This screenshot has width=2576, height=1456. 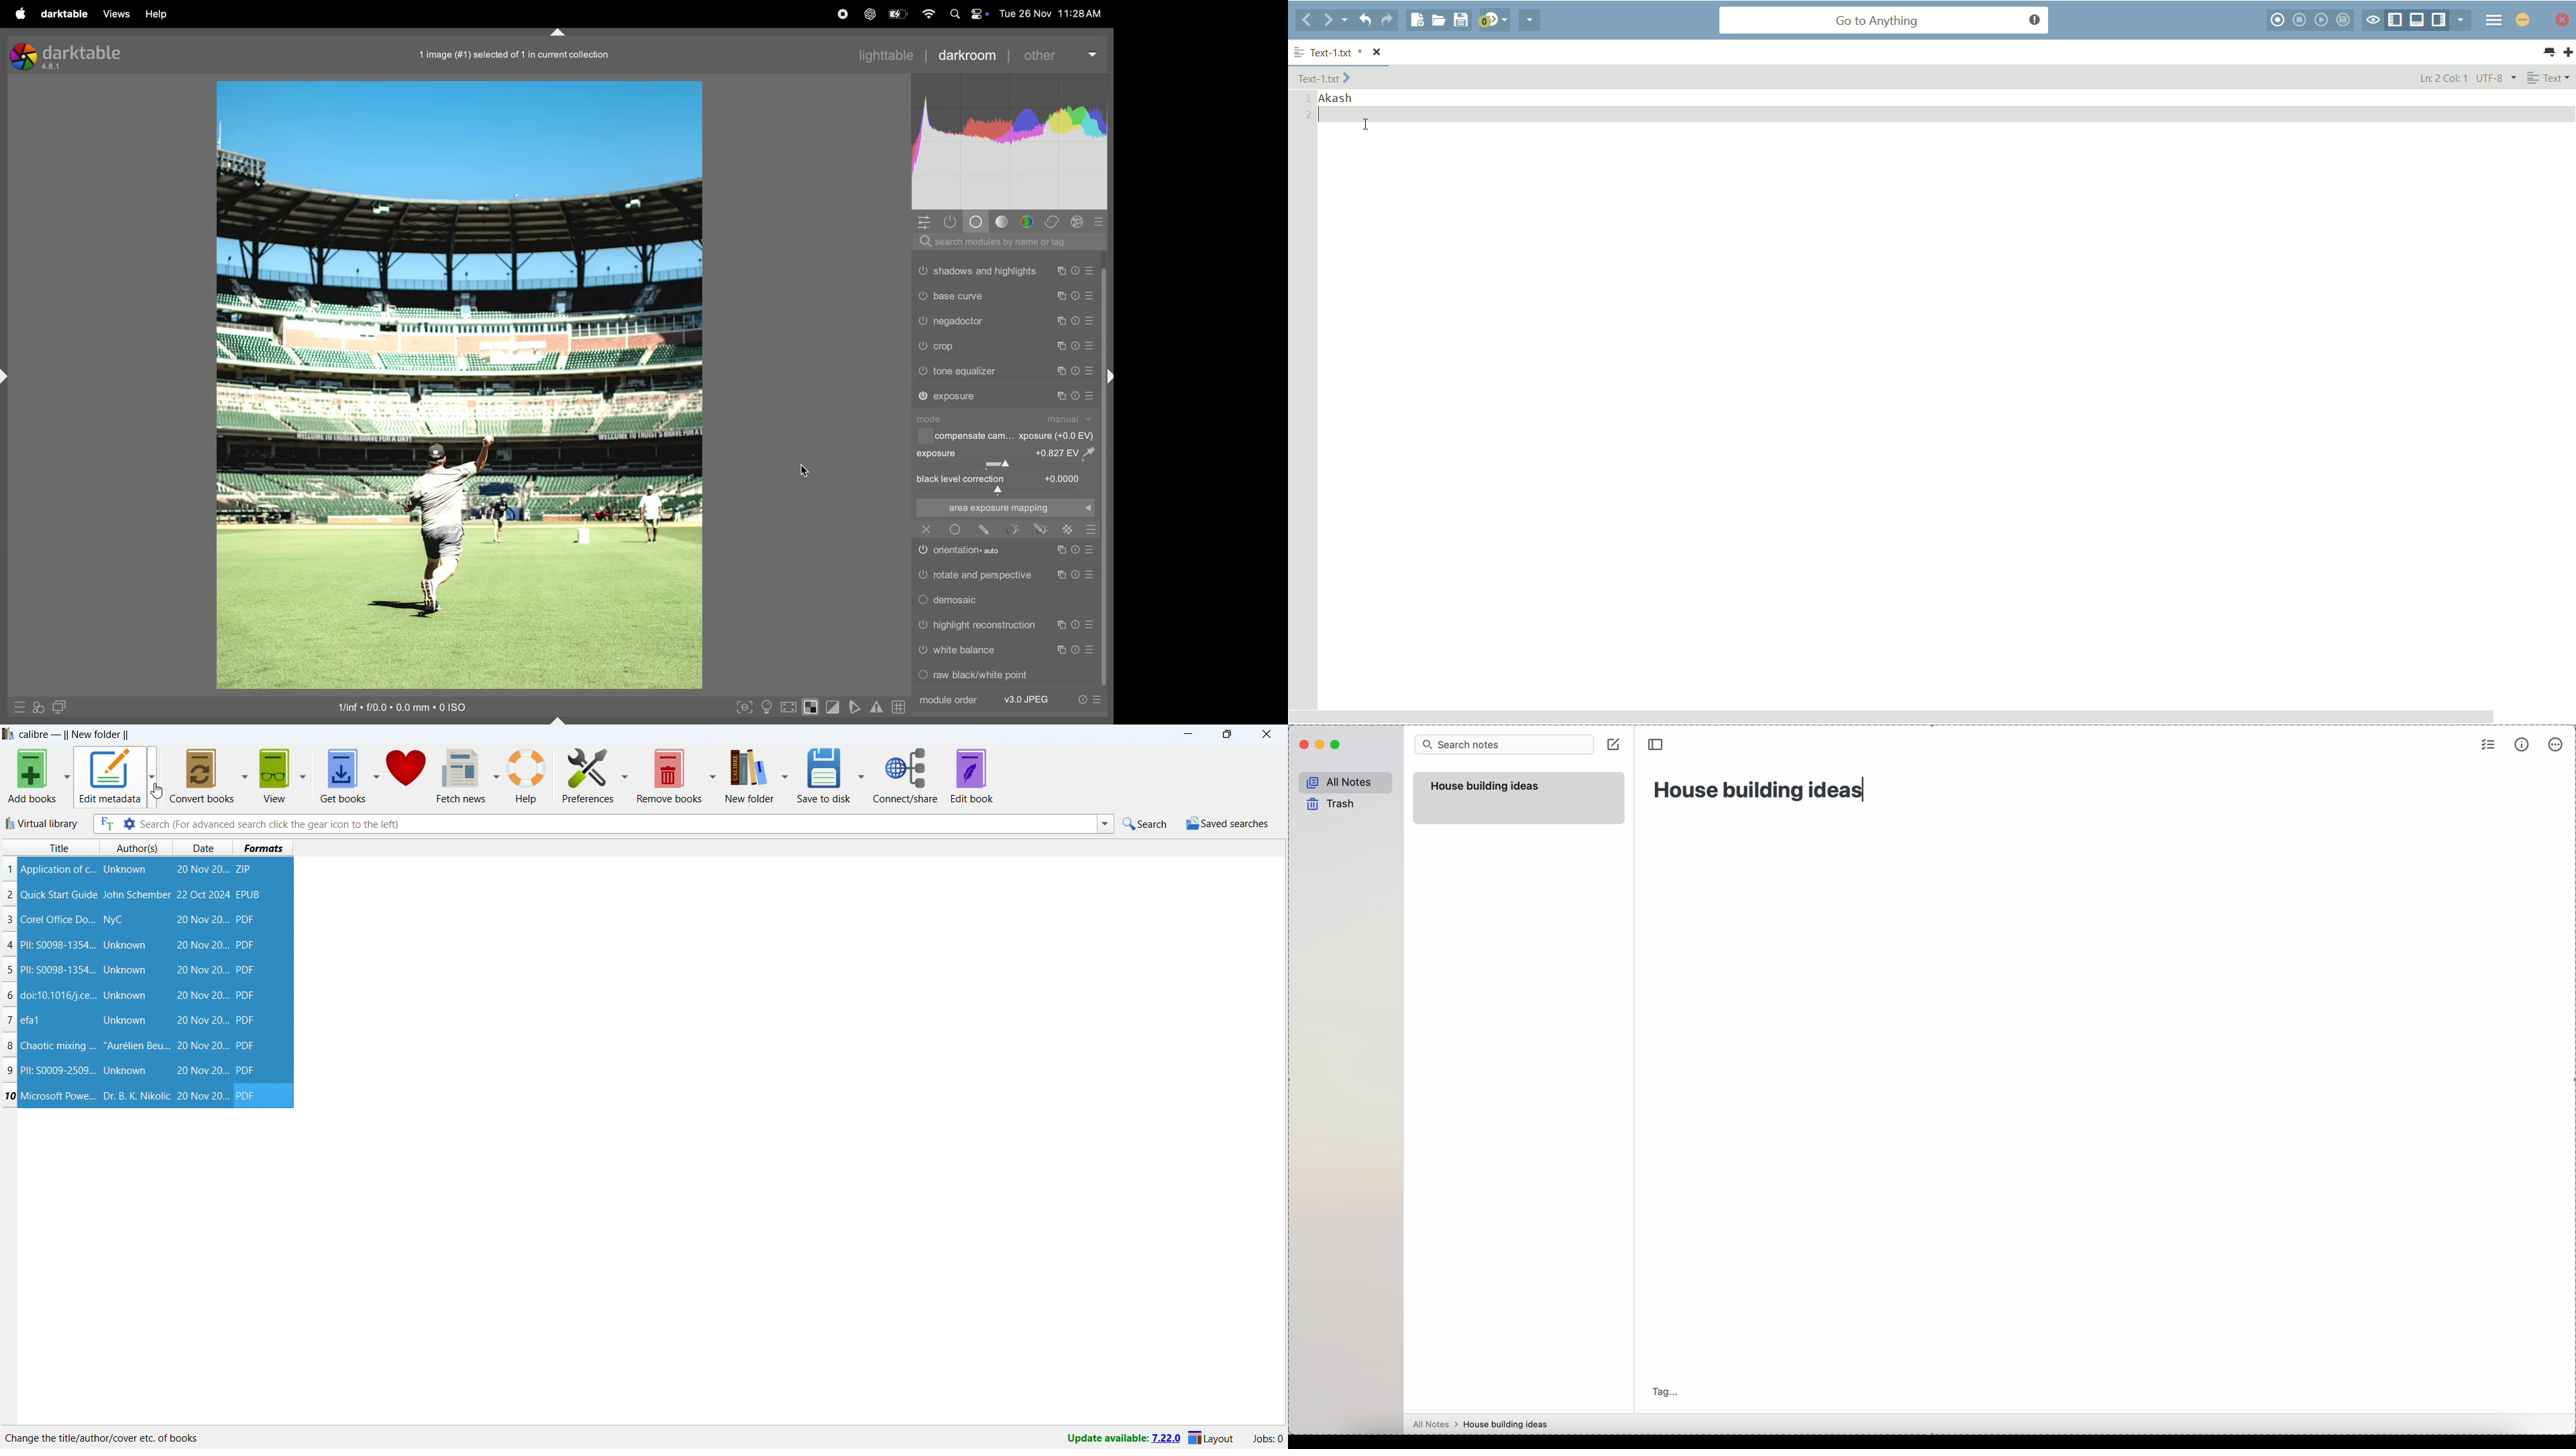 I want to click on Switch on or off, so click(x=922, y=271).